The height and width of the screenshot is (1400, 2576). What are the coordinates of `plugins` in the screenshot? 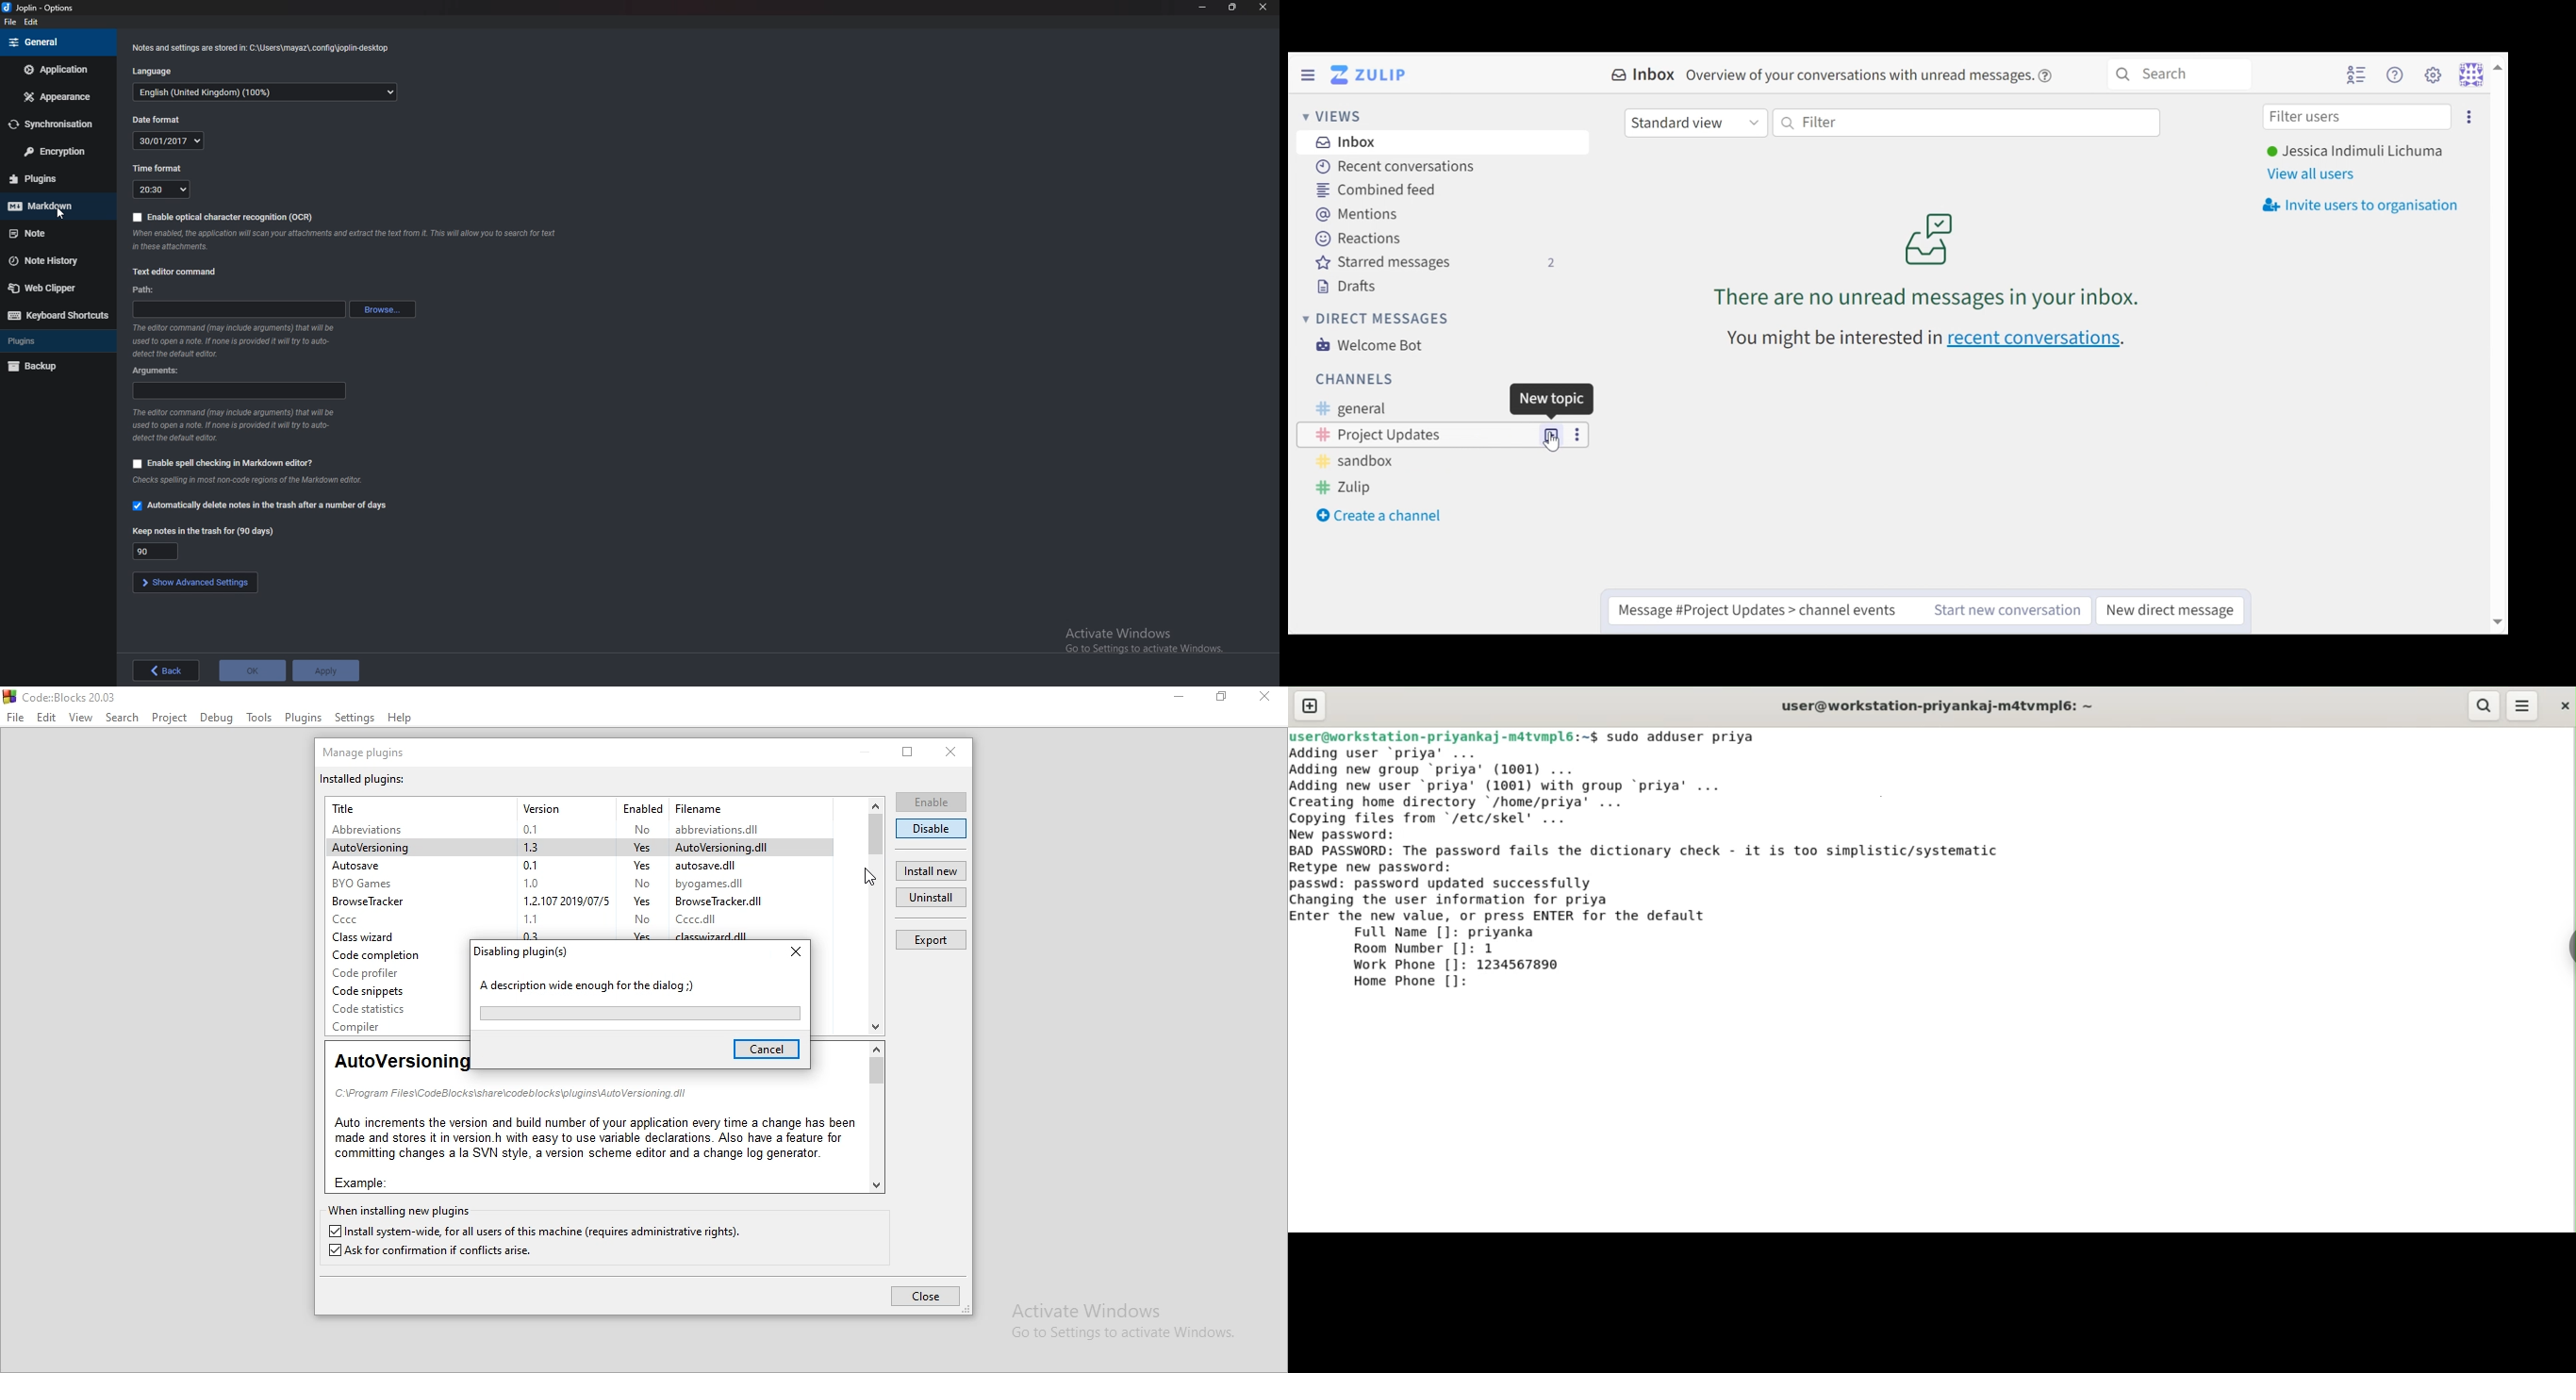 It's located at (305, 718).